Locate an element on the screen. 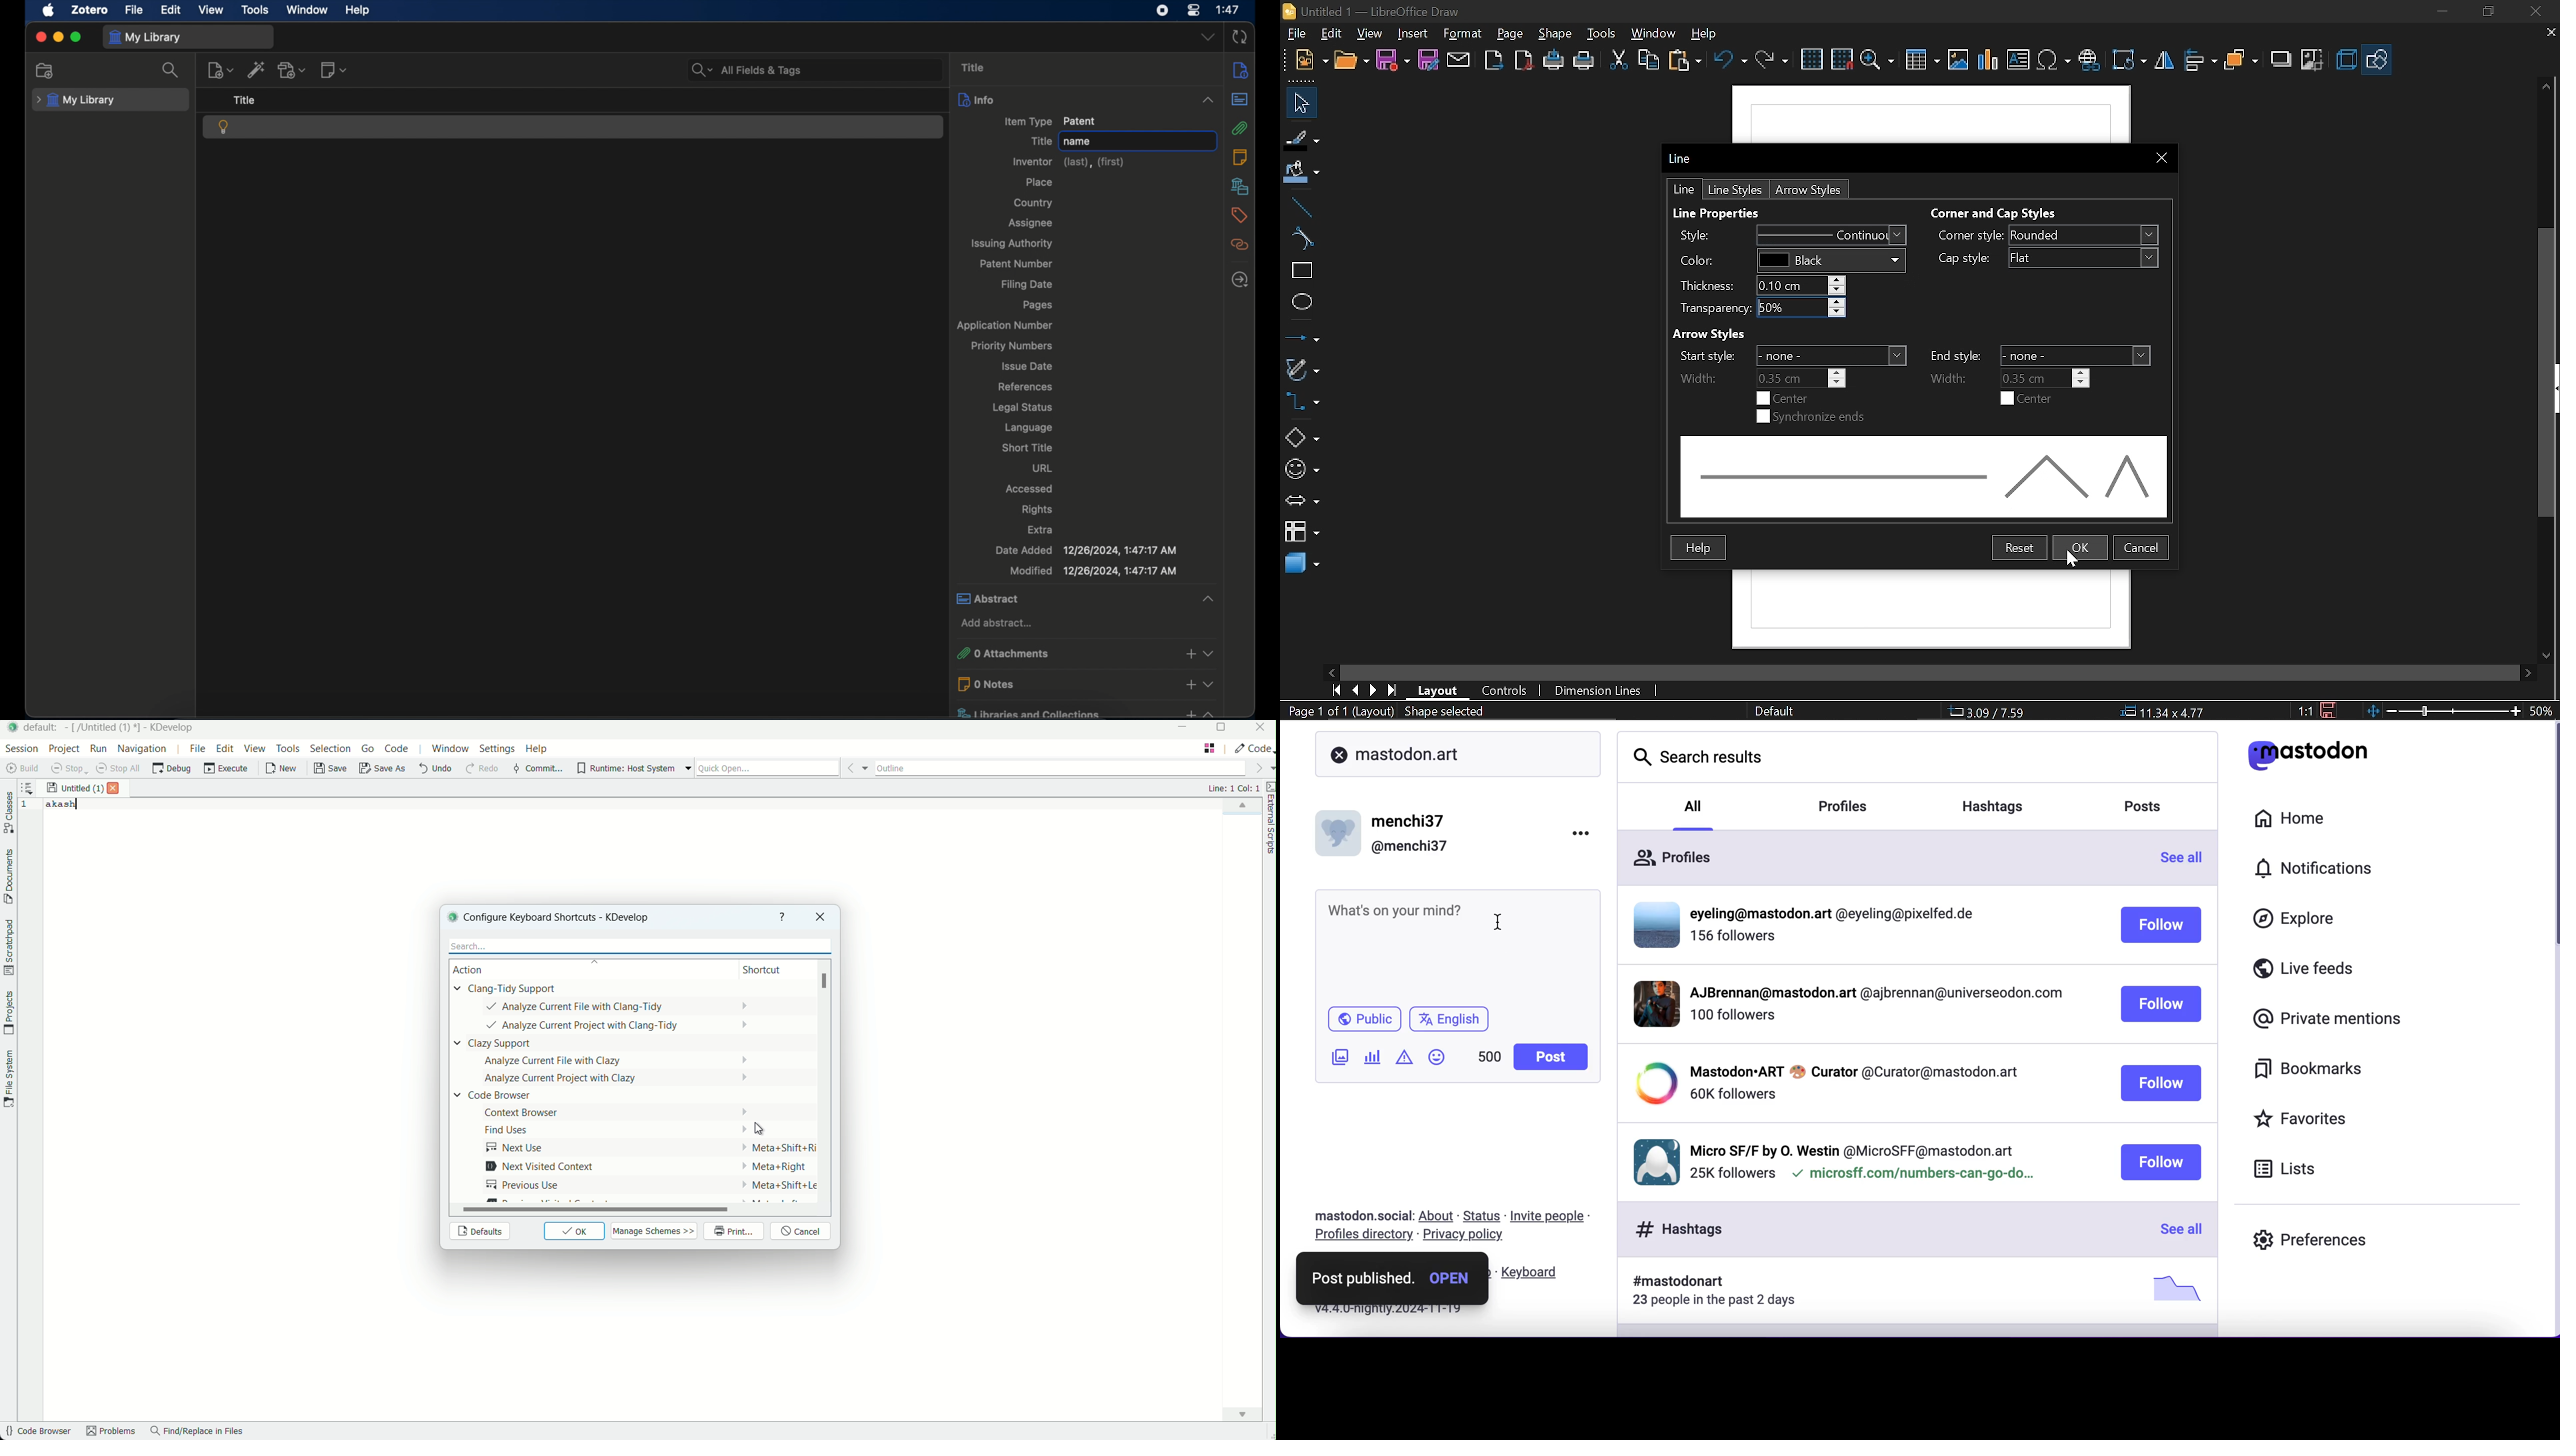 The image size is (2576, 1456). shapes is located at coordinates (2376, 58).